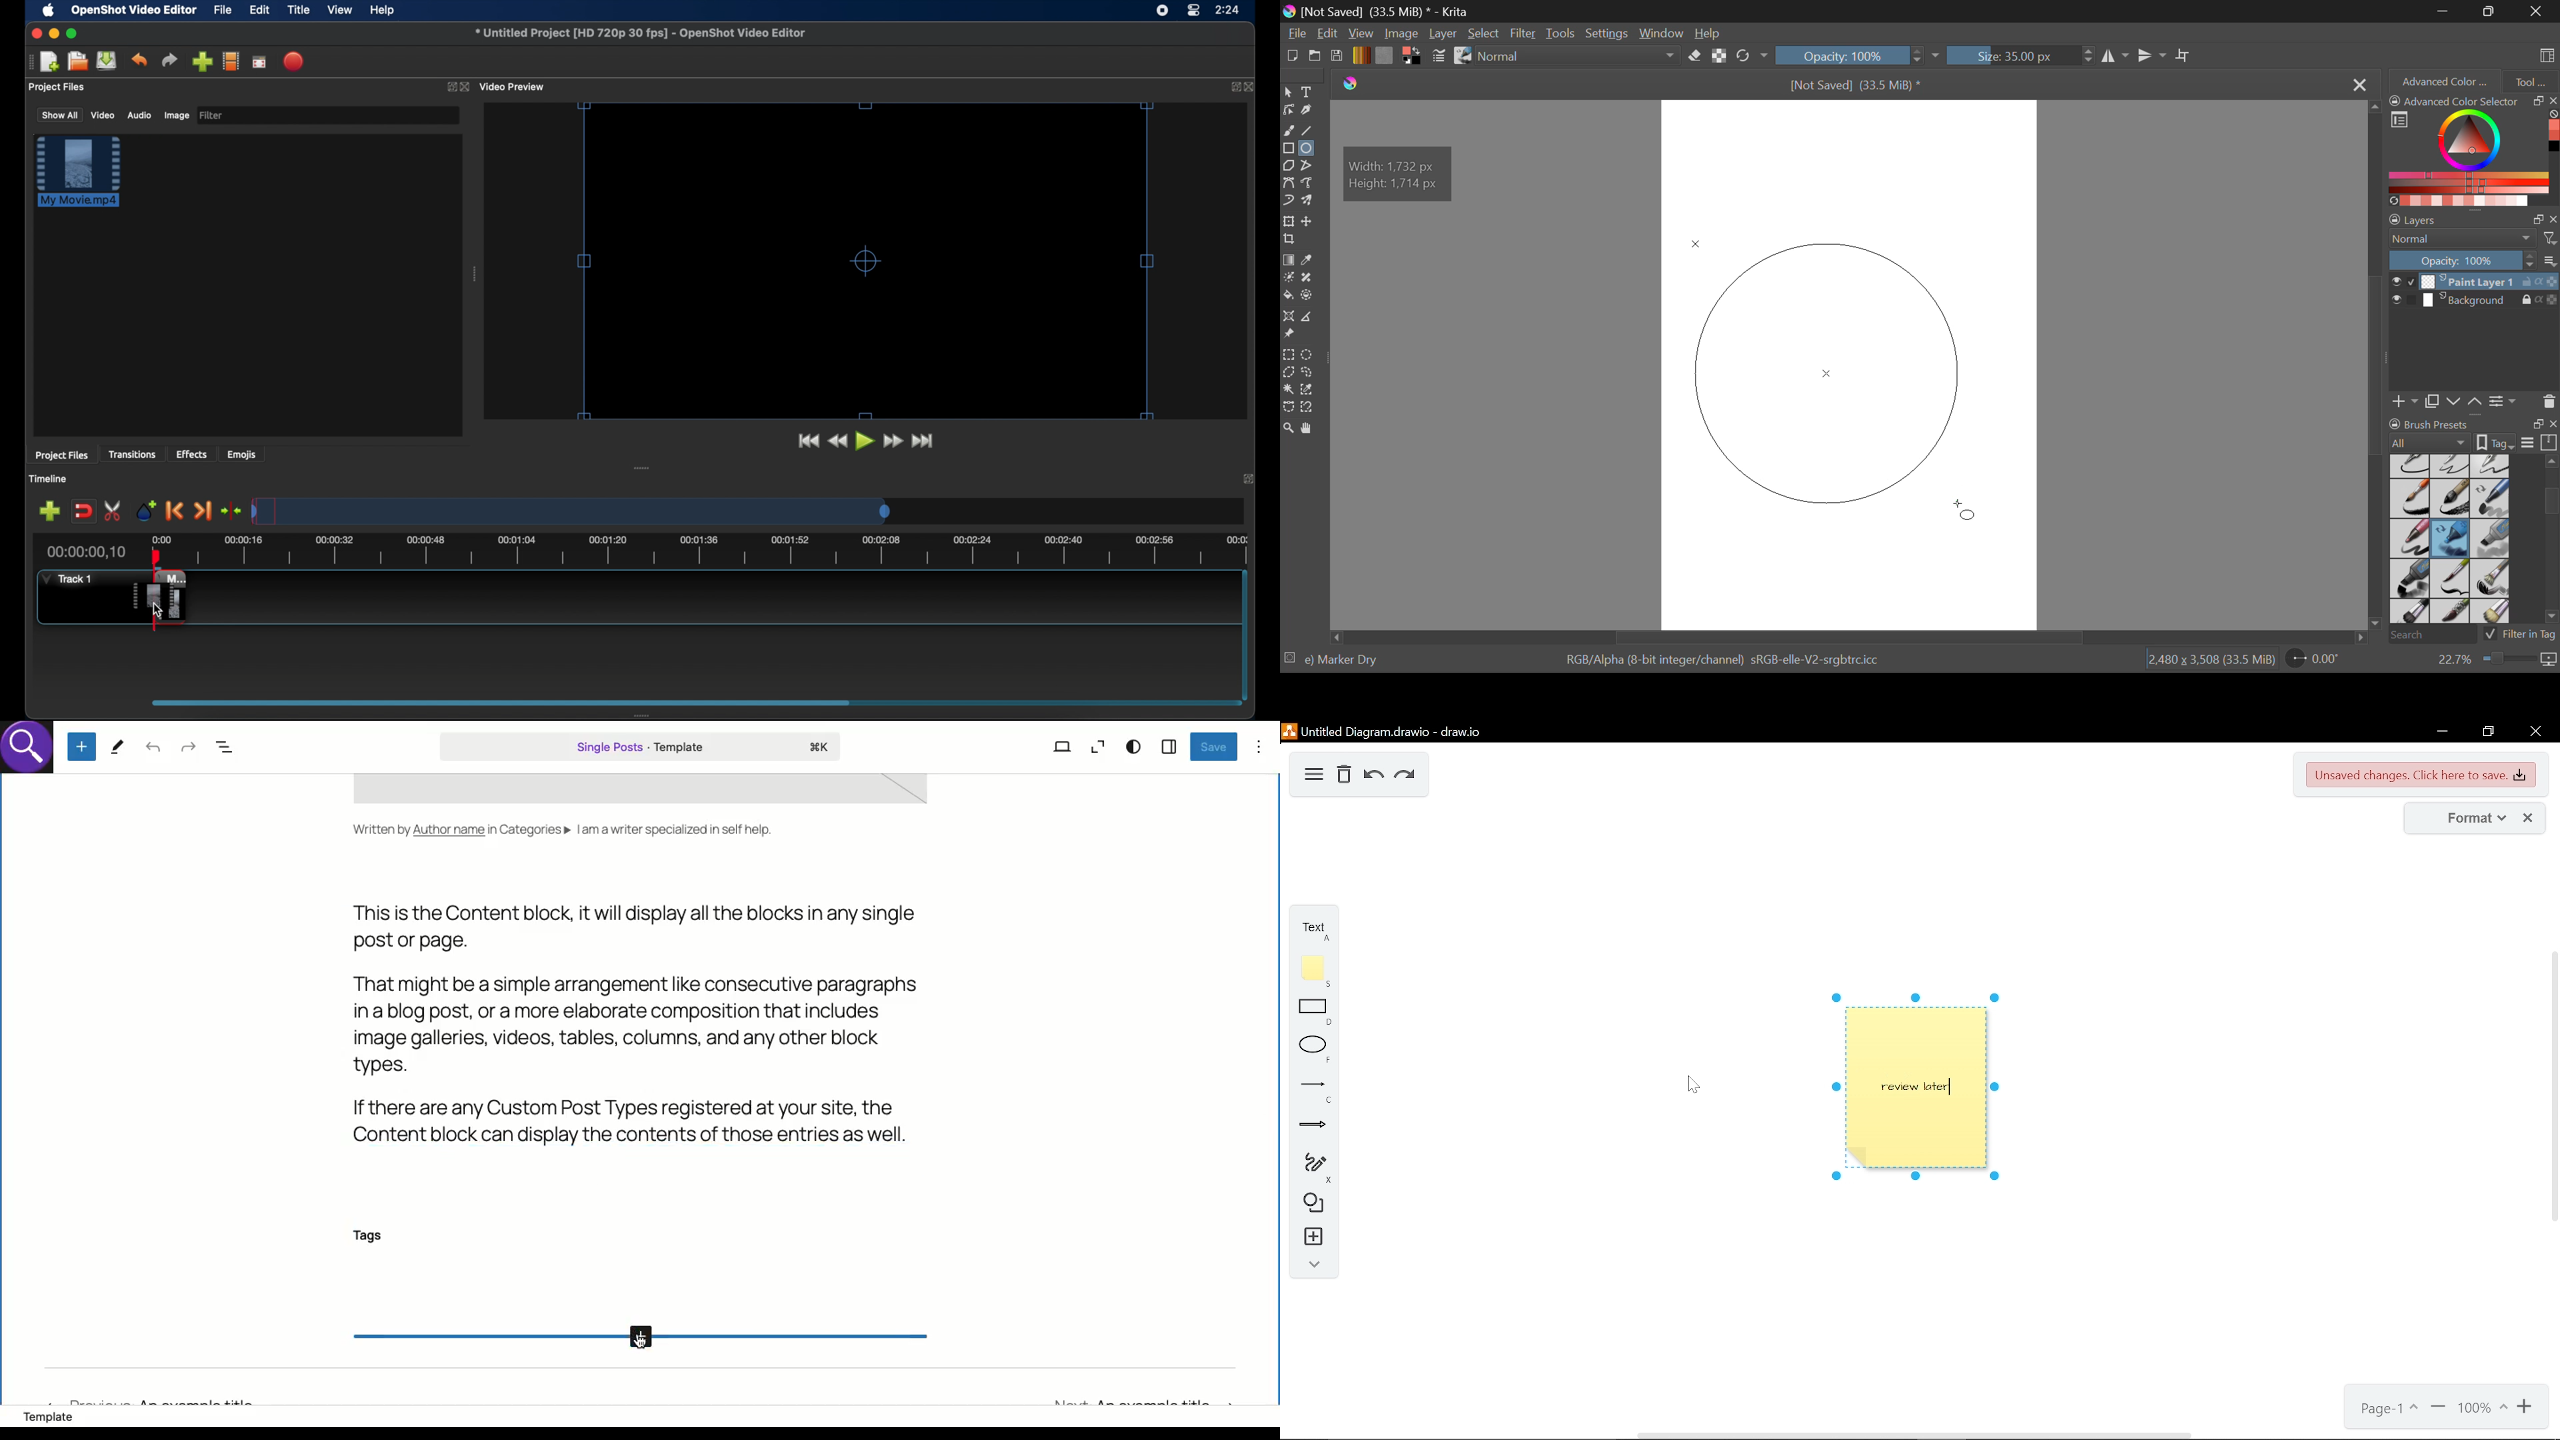 This screenshot has height=1456, width=2576. What do you see at coordinates (228, 748) in the screenshot?
I see `Document overview` at bounding box center [228, 748].